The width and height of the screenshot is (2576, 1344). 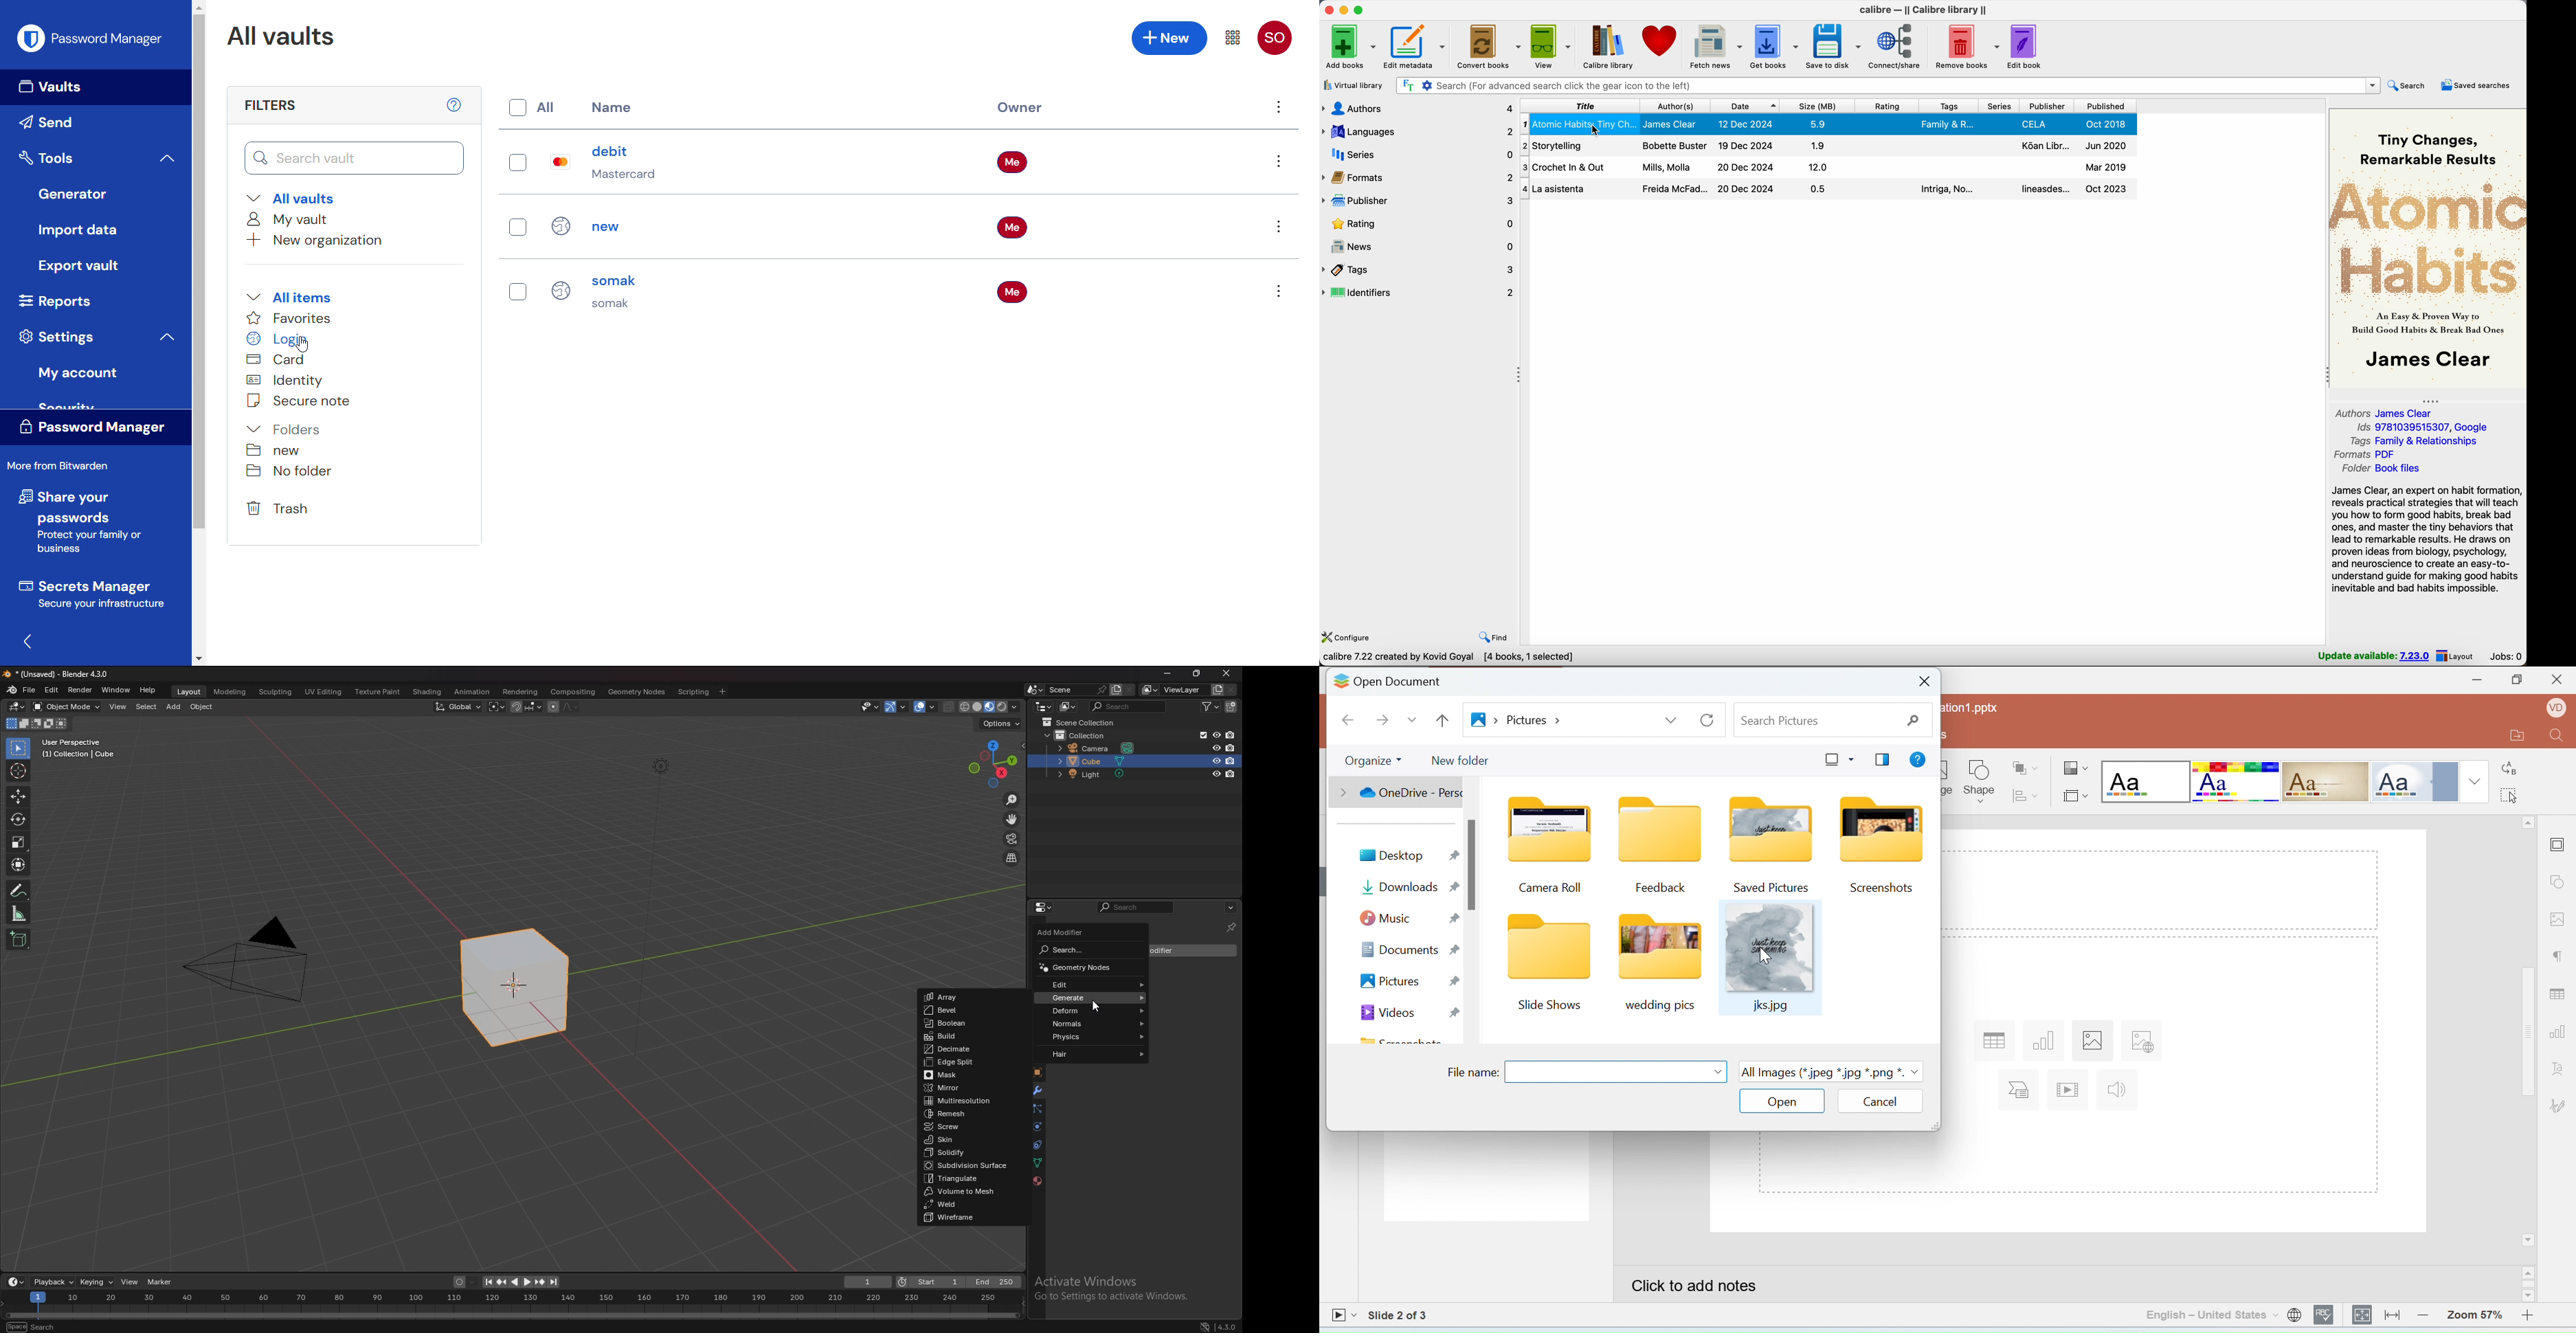 I want to click on play animation, so click(x=522, y=1282).